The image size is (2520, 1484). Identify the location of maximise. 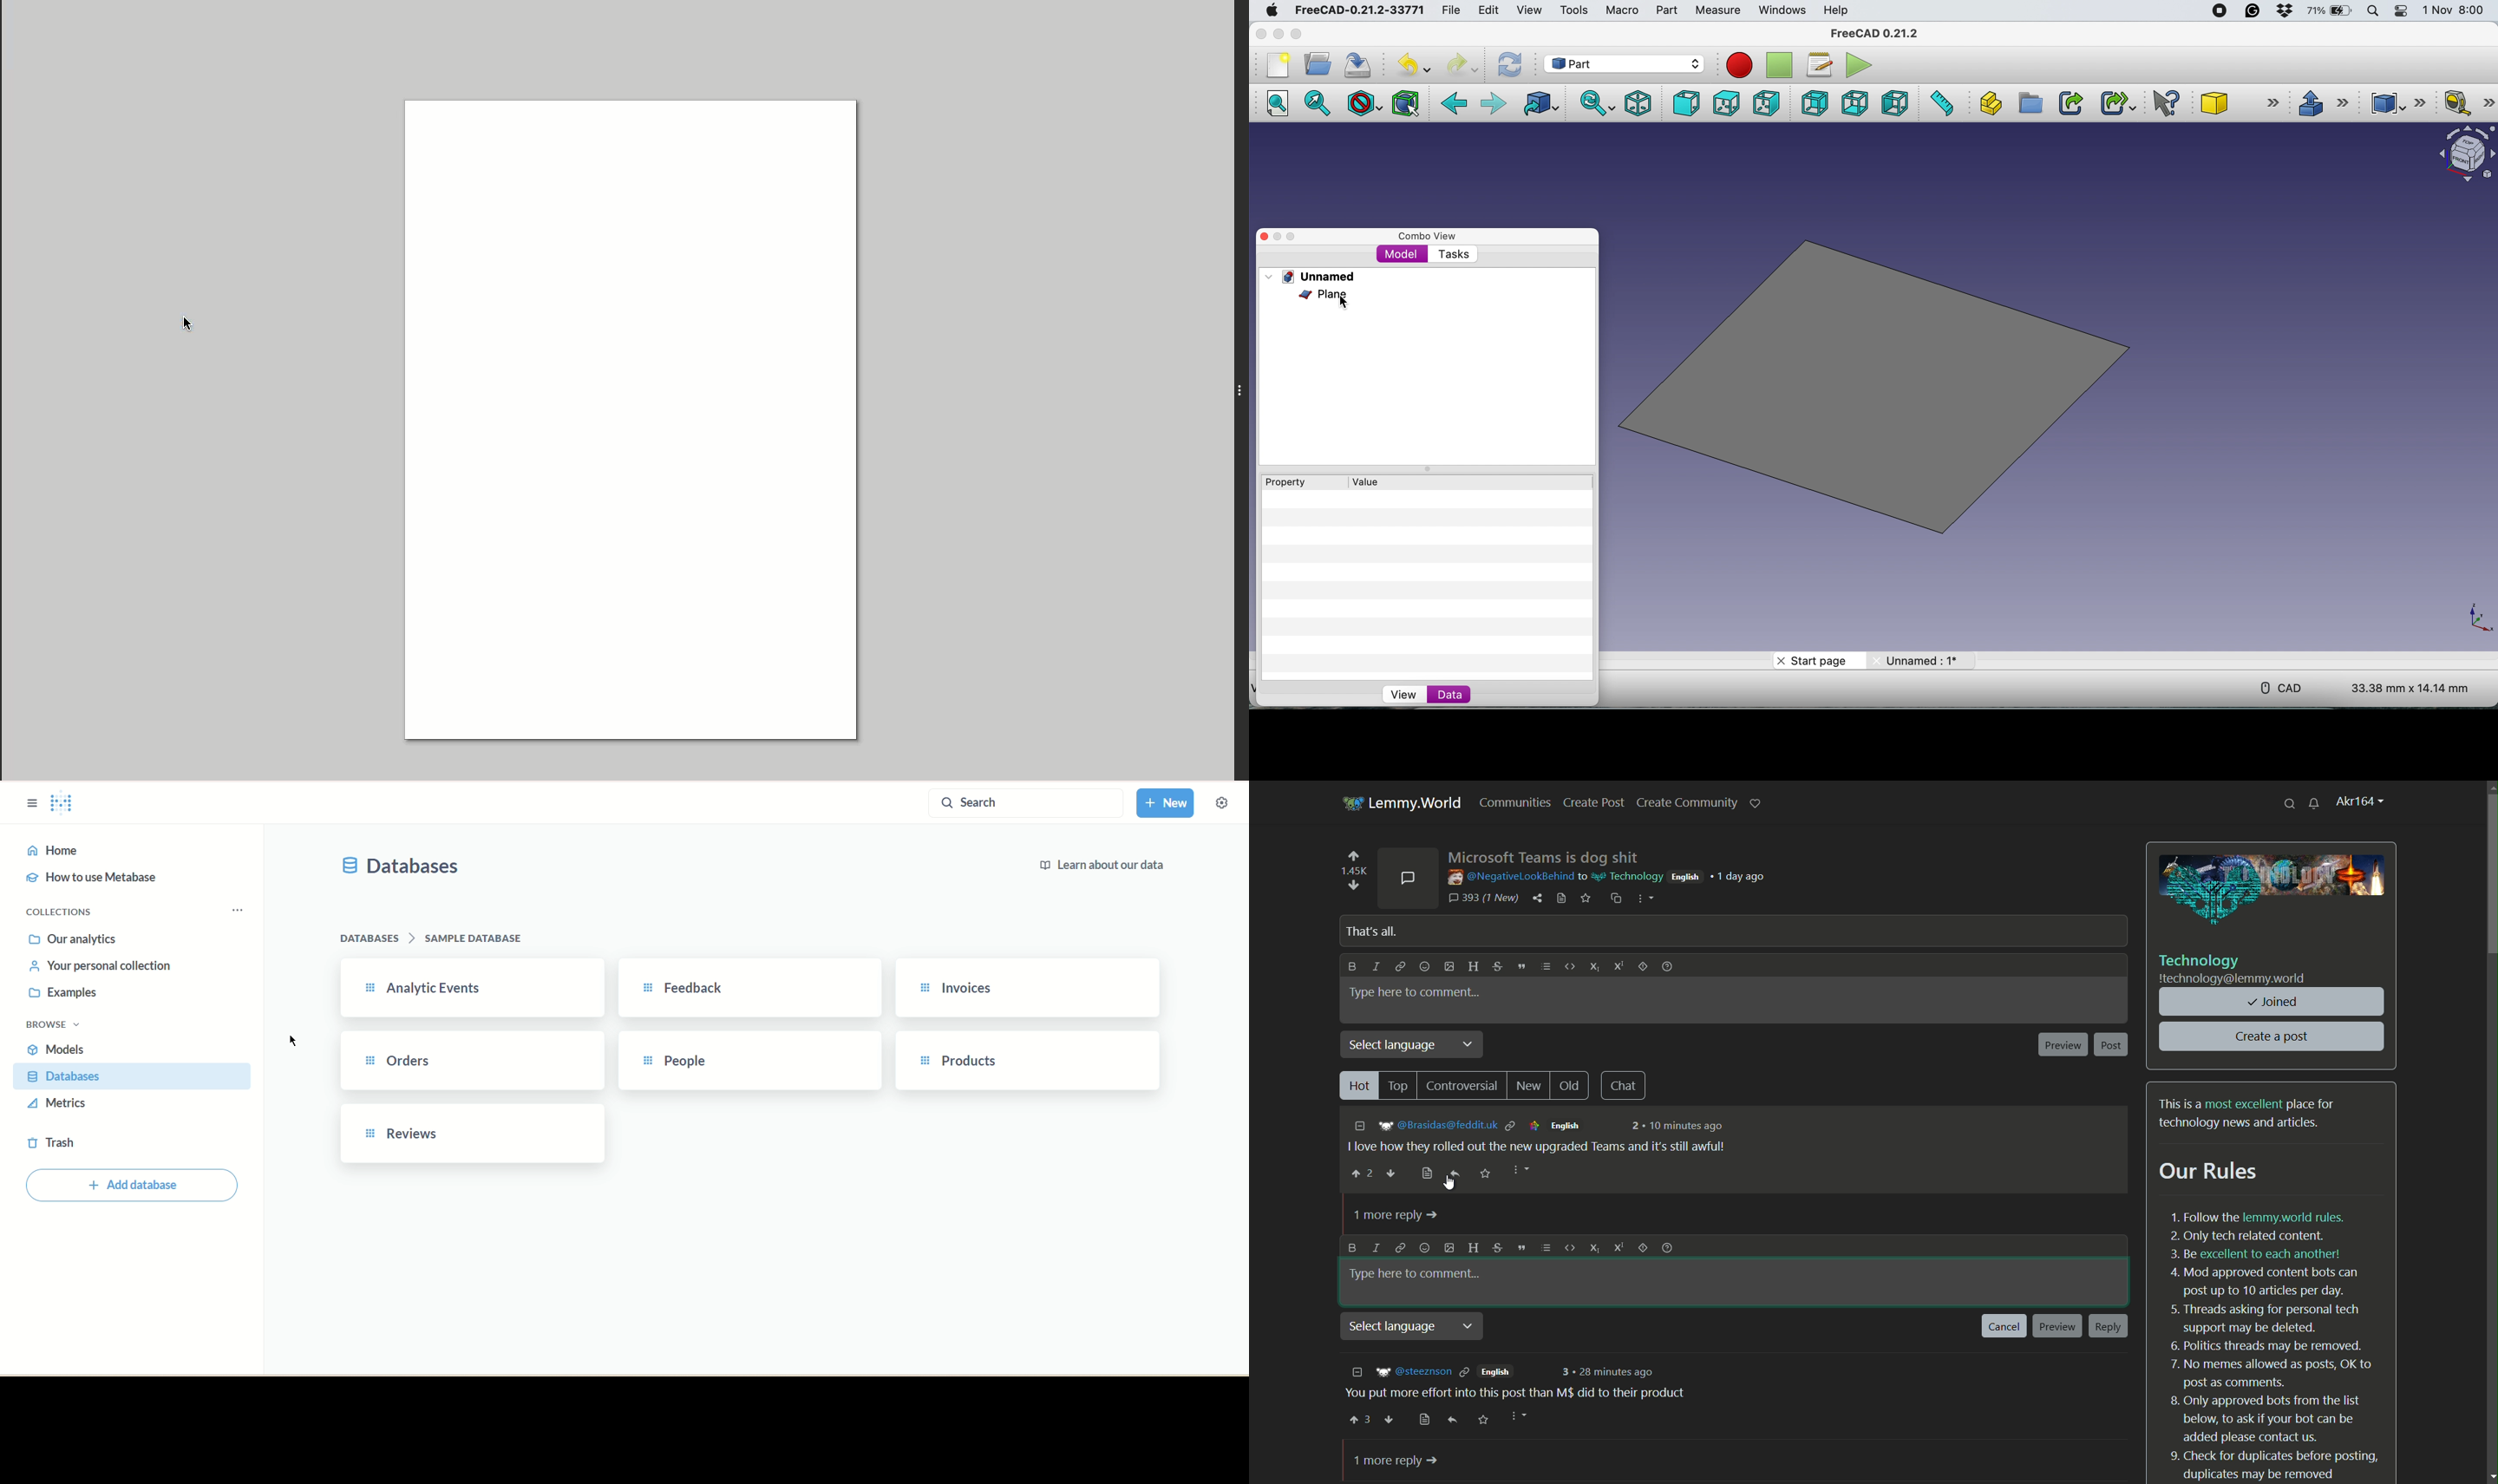
(1294, 233).